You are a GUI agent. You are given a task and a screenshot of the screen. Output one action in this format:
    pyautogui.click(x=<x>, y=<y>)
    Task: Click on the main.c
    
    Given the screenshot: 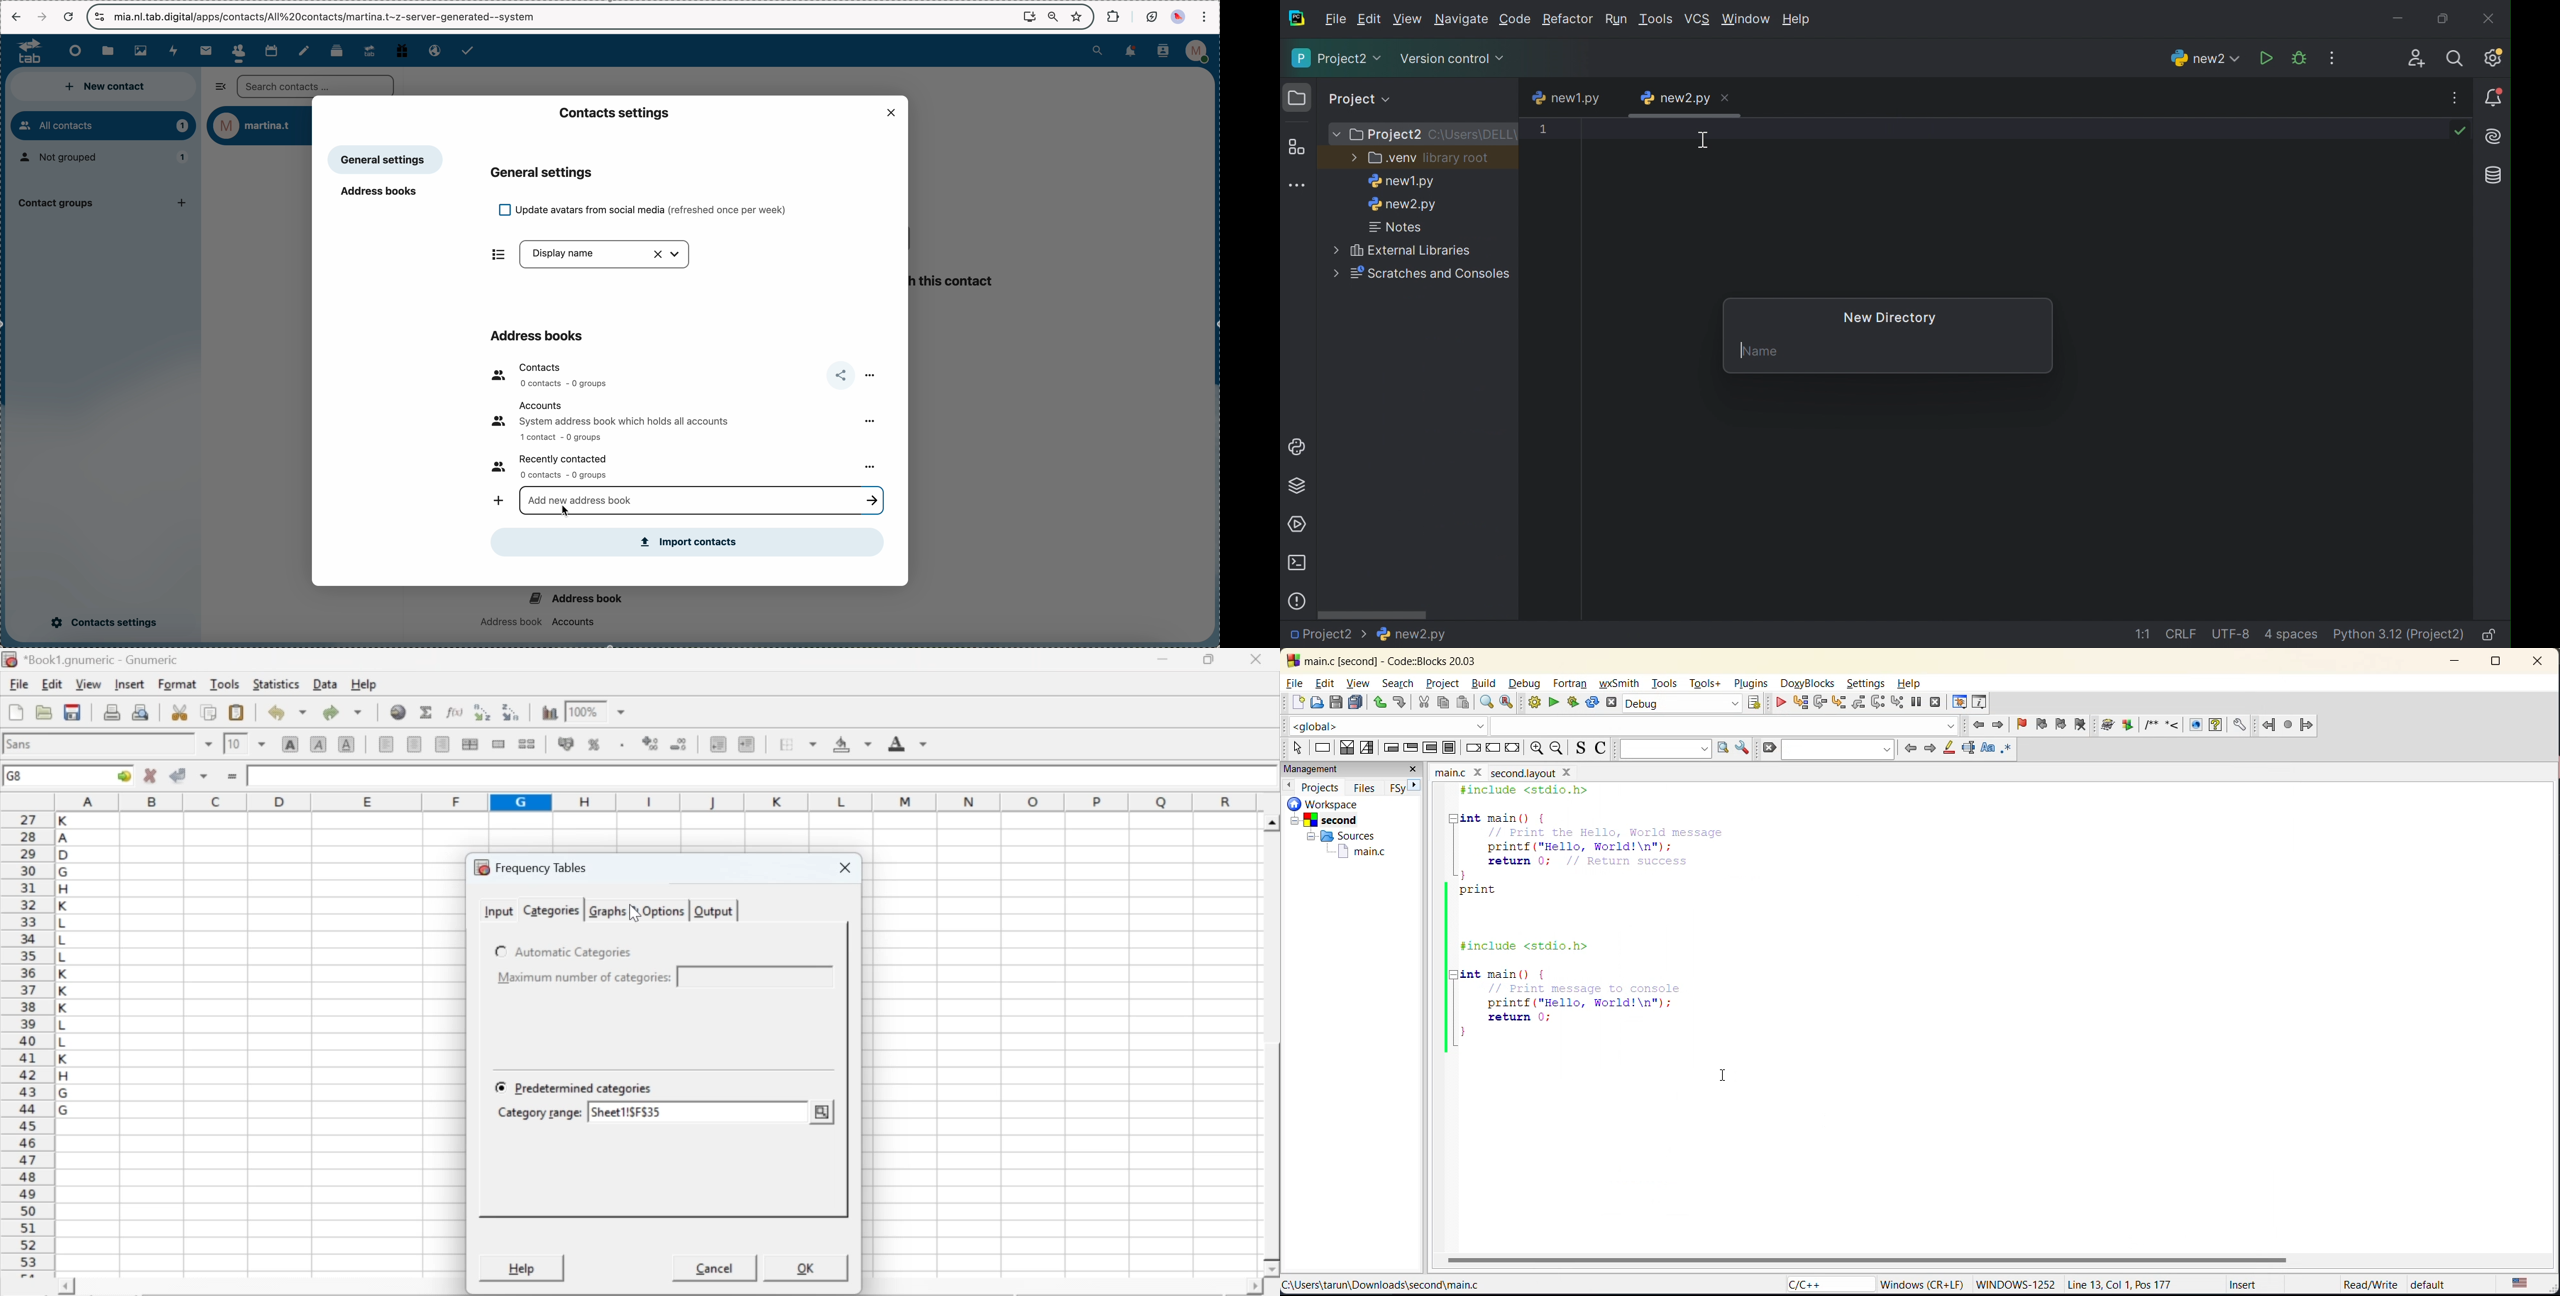 What is the action you would take?
    pyautogui.click(x=1353, y=852)
    